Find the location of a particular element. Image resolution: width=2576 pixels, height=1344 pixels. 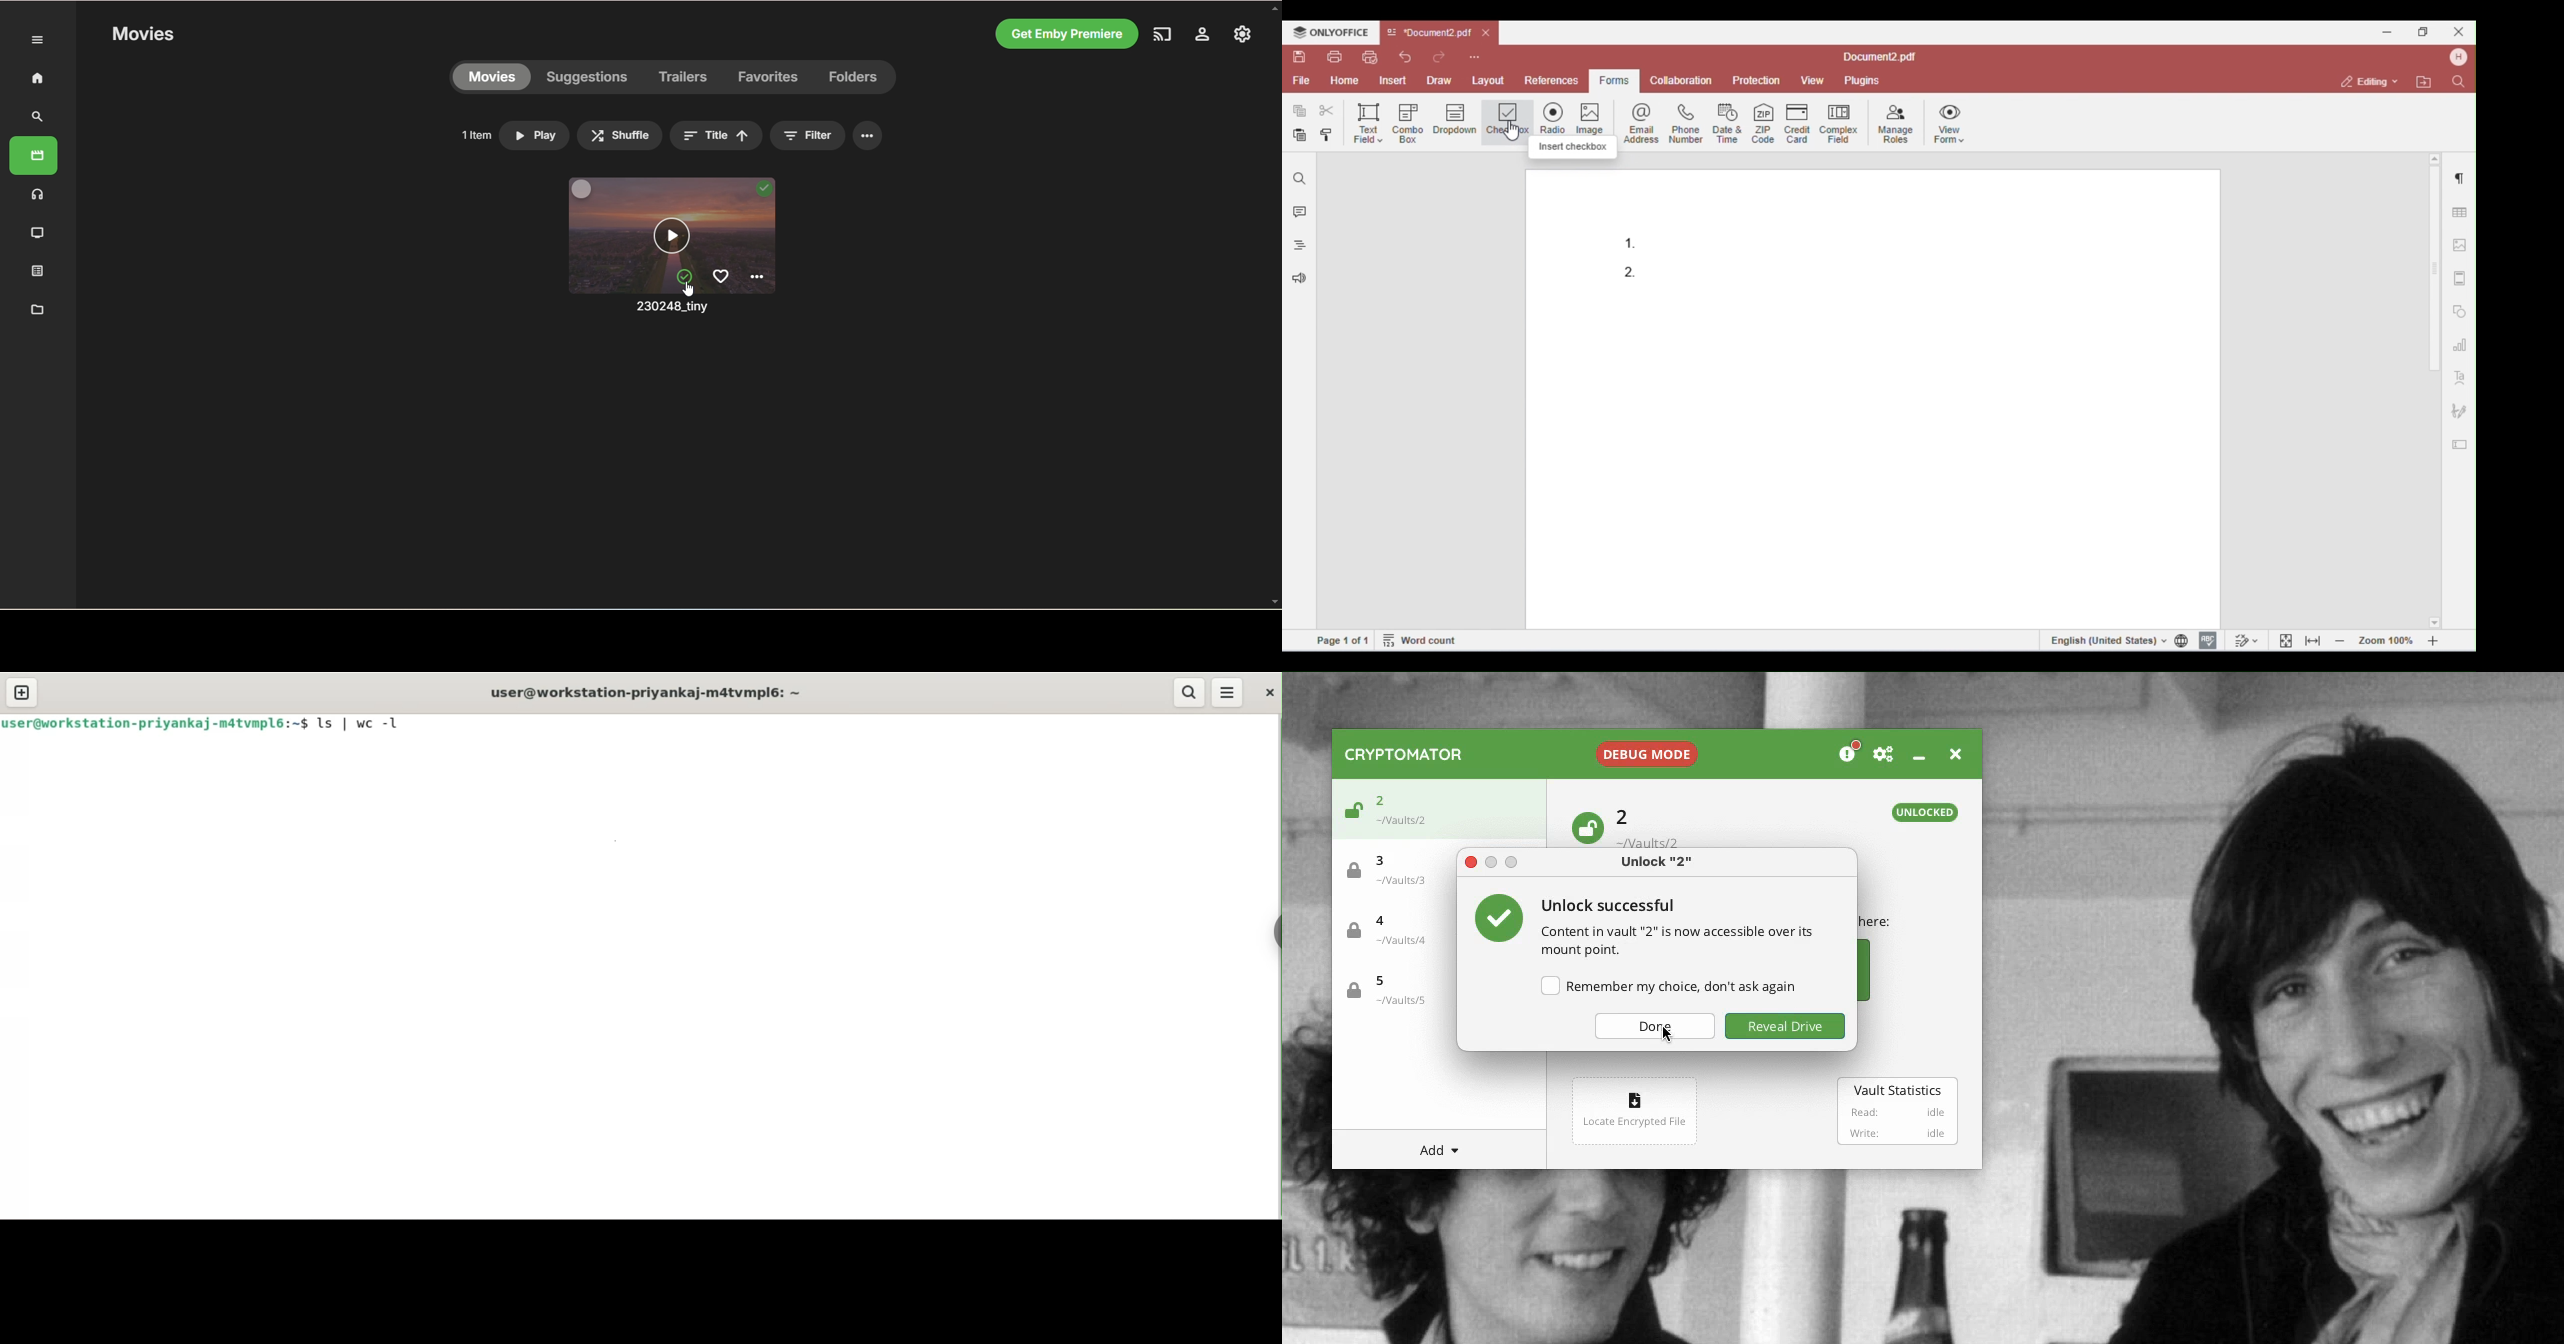

maximize is located at coordinates (1512, 861).